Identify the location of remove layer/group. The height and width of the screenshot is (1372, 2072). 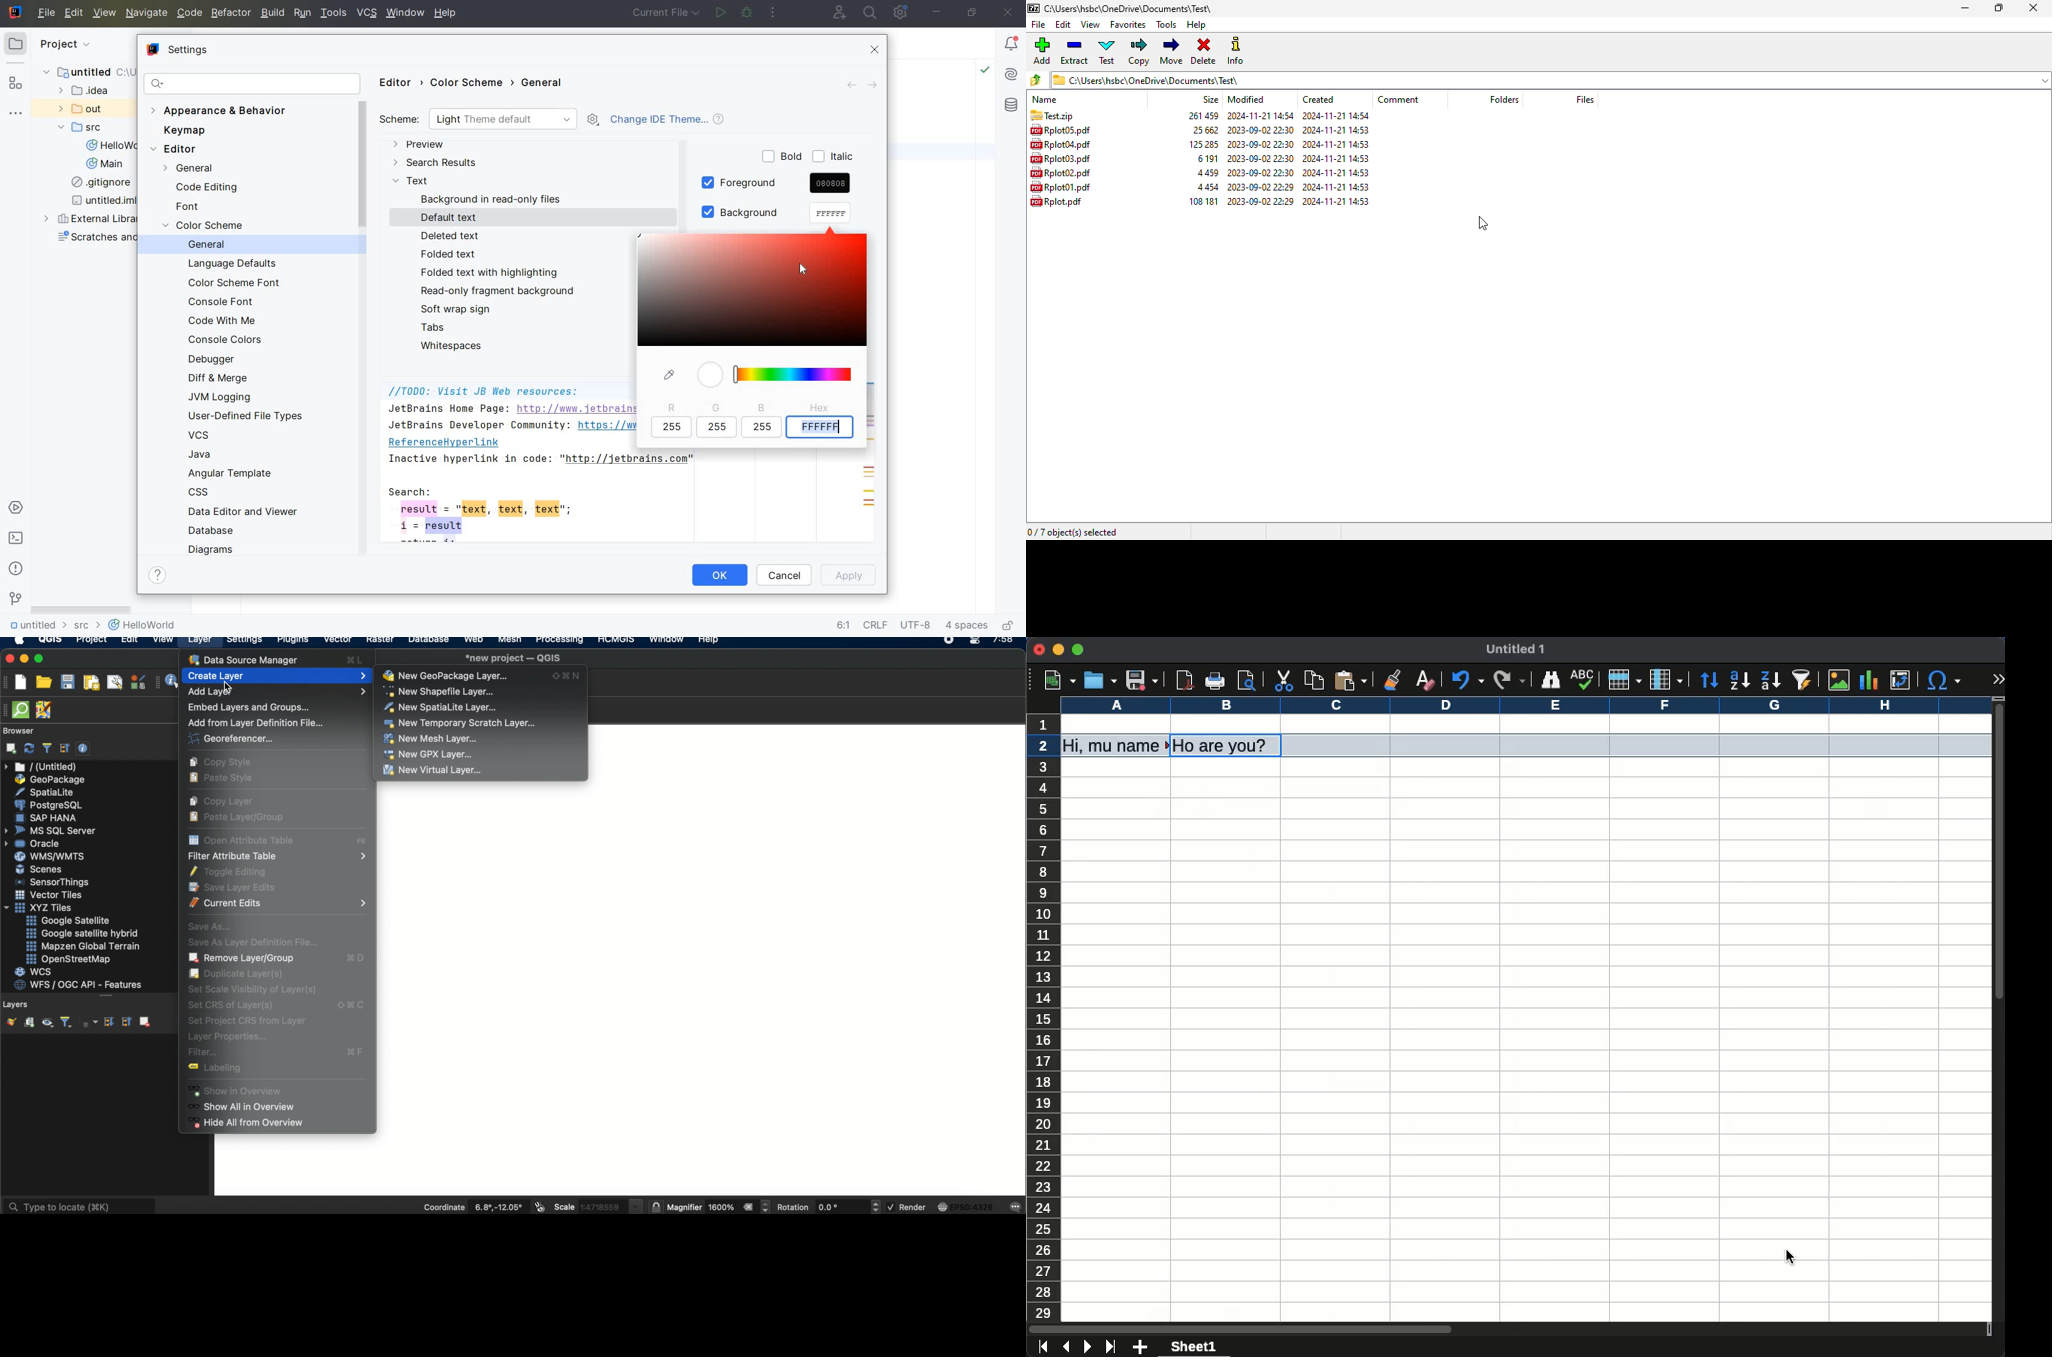
(277, 958).